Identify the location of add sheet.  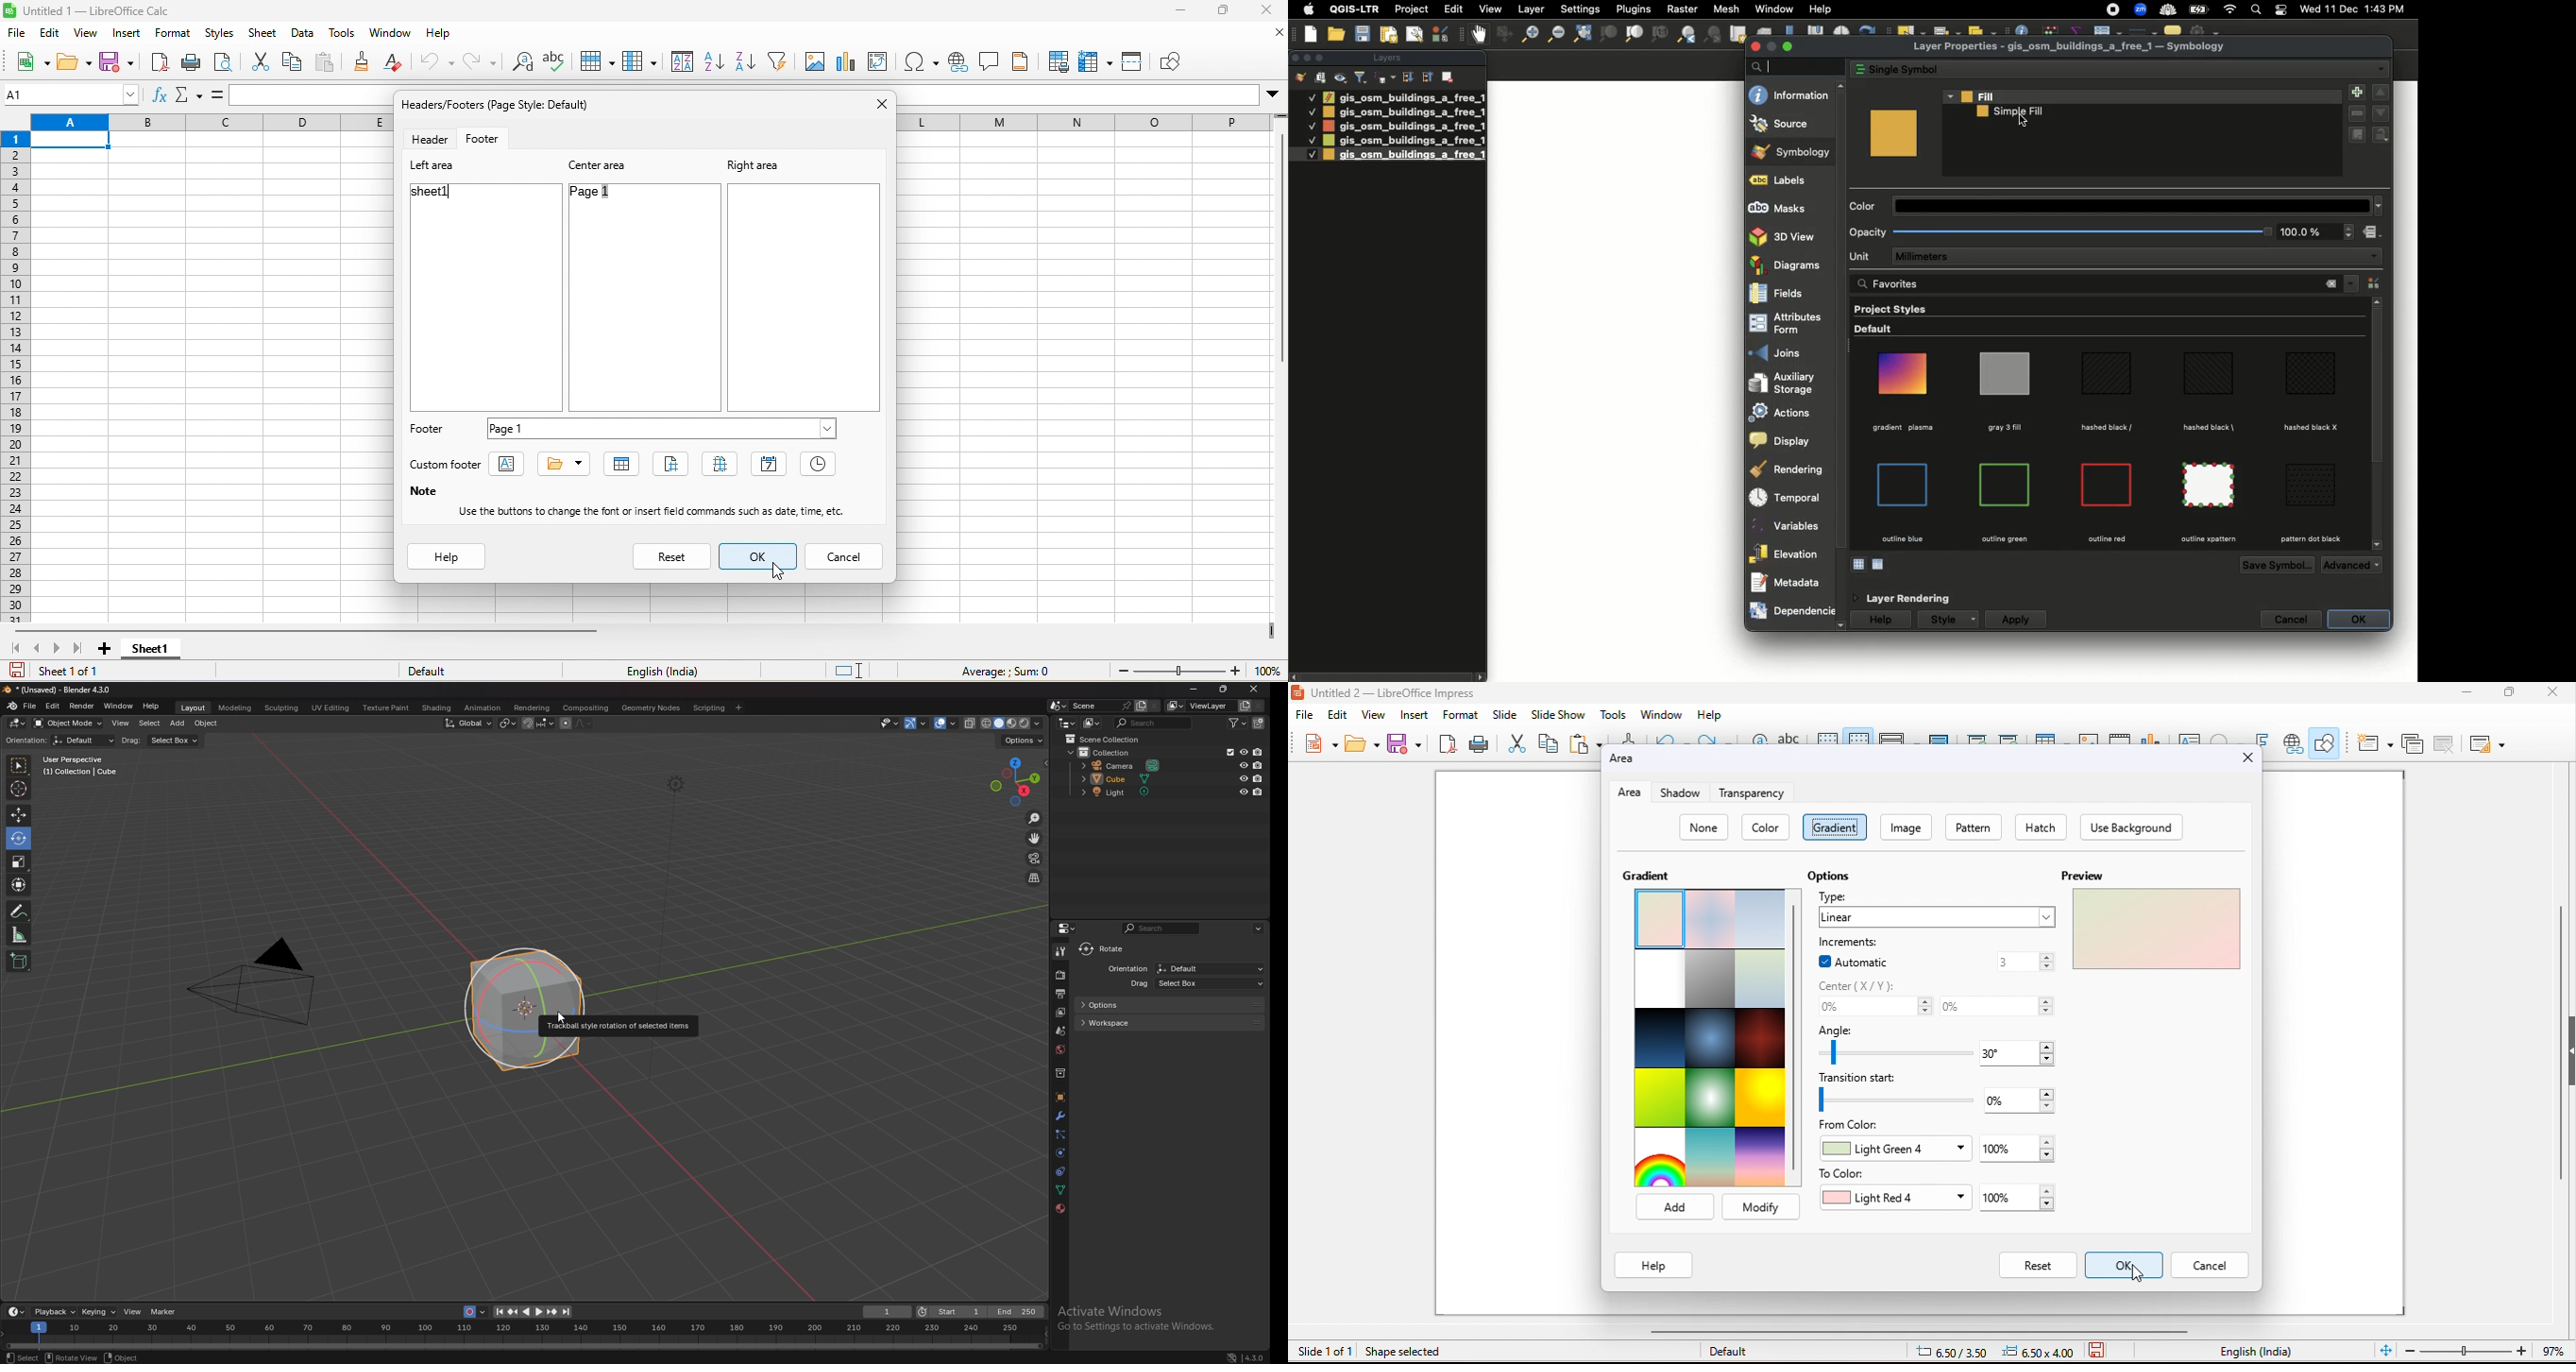
(108, 649).